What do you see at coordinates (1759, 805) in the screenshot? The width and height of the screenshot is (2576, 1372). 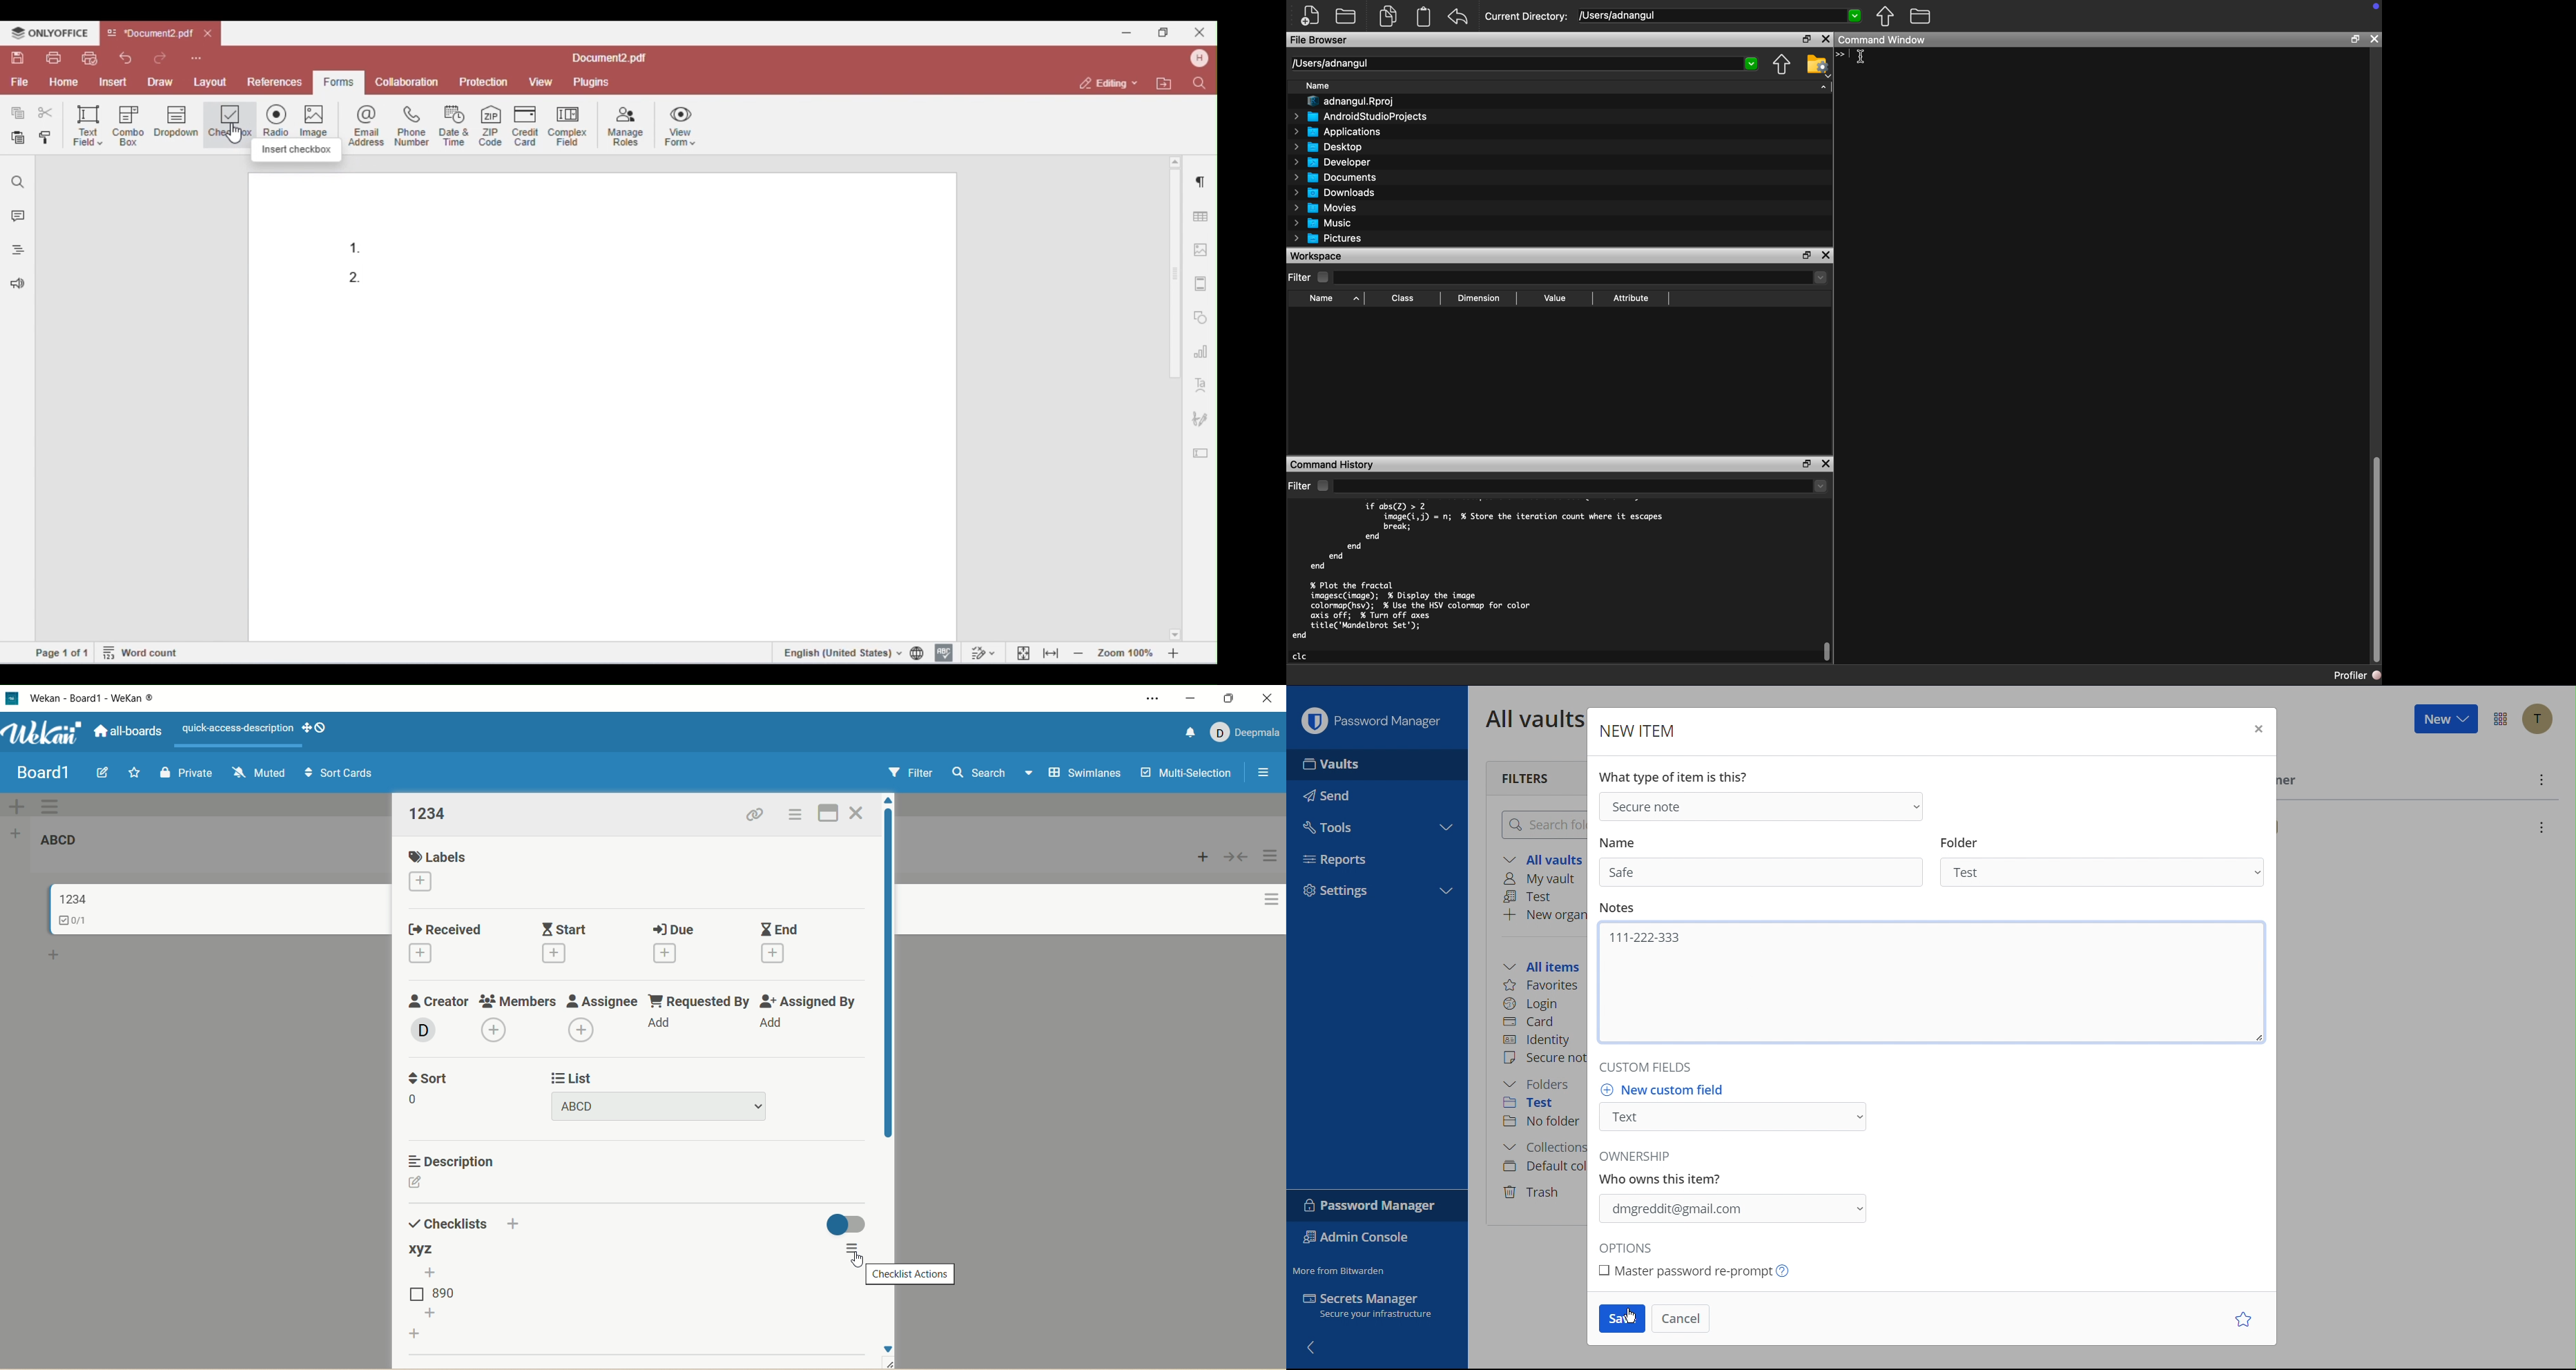 I see `Secure Note` at bounding box center [1759, 805].